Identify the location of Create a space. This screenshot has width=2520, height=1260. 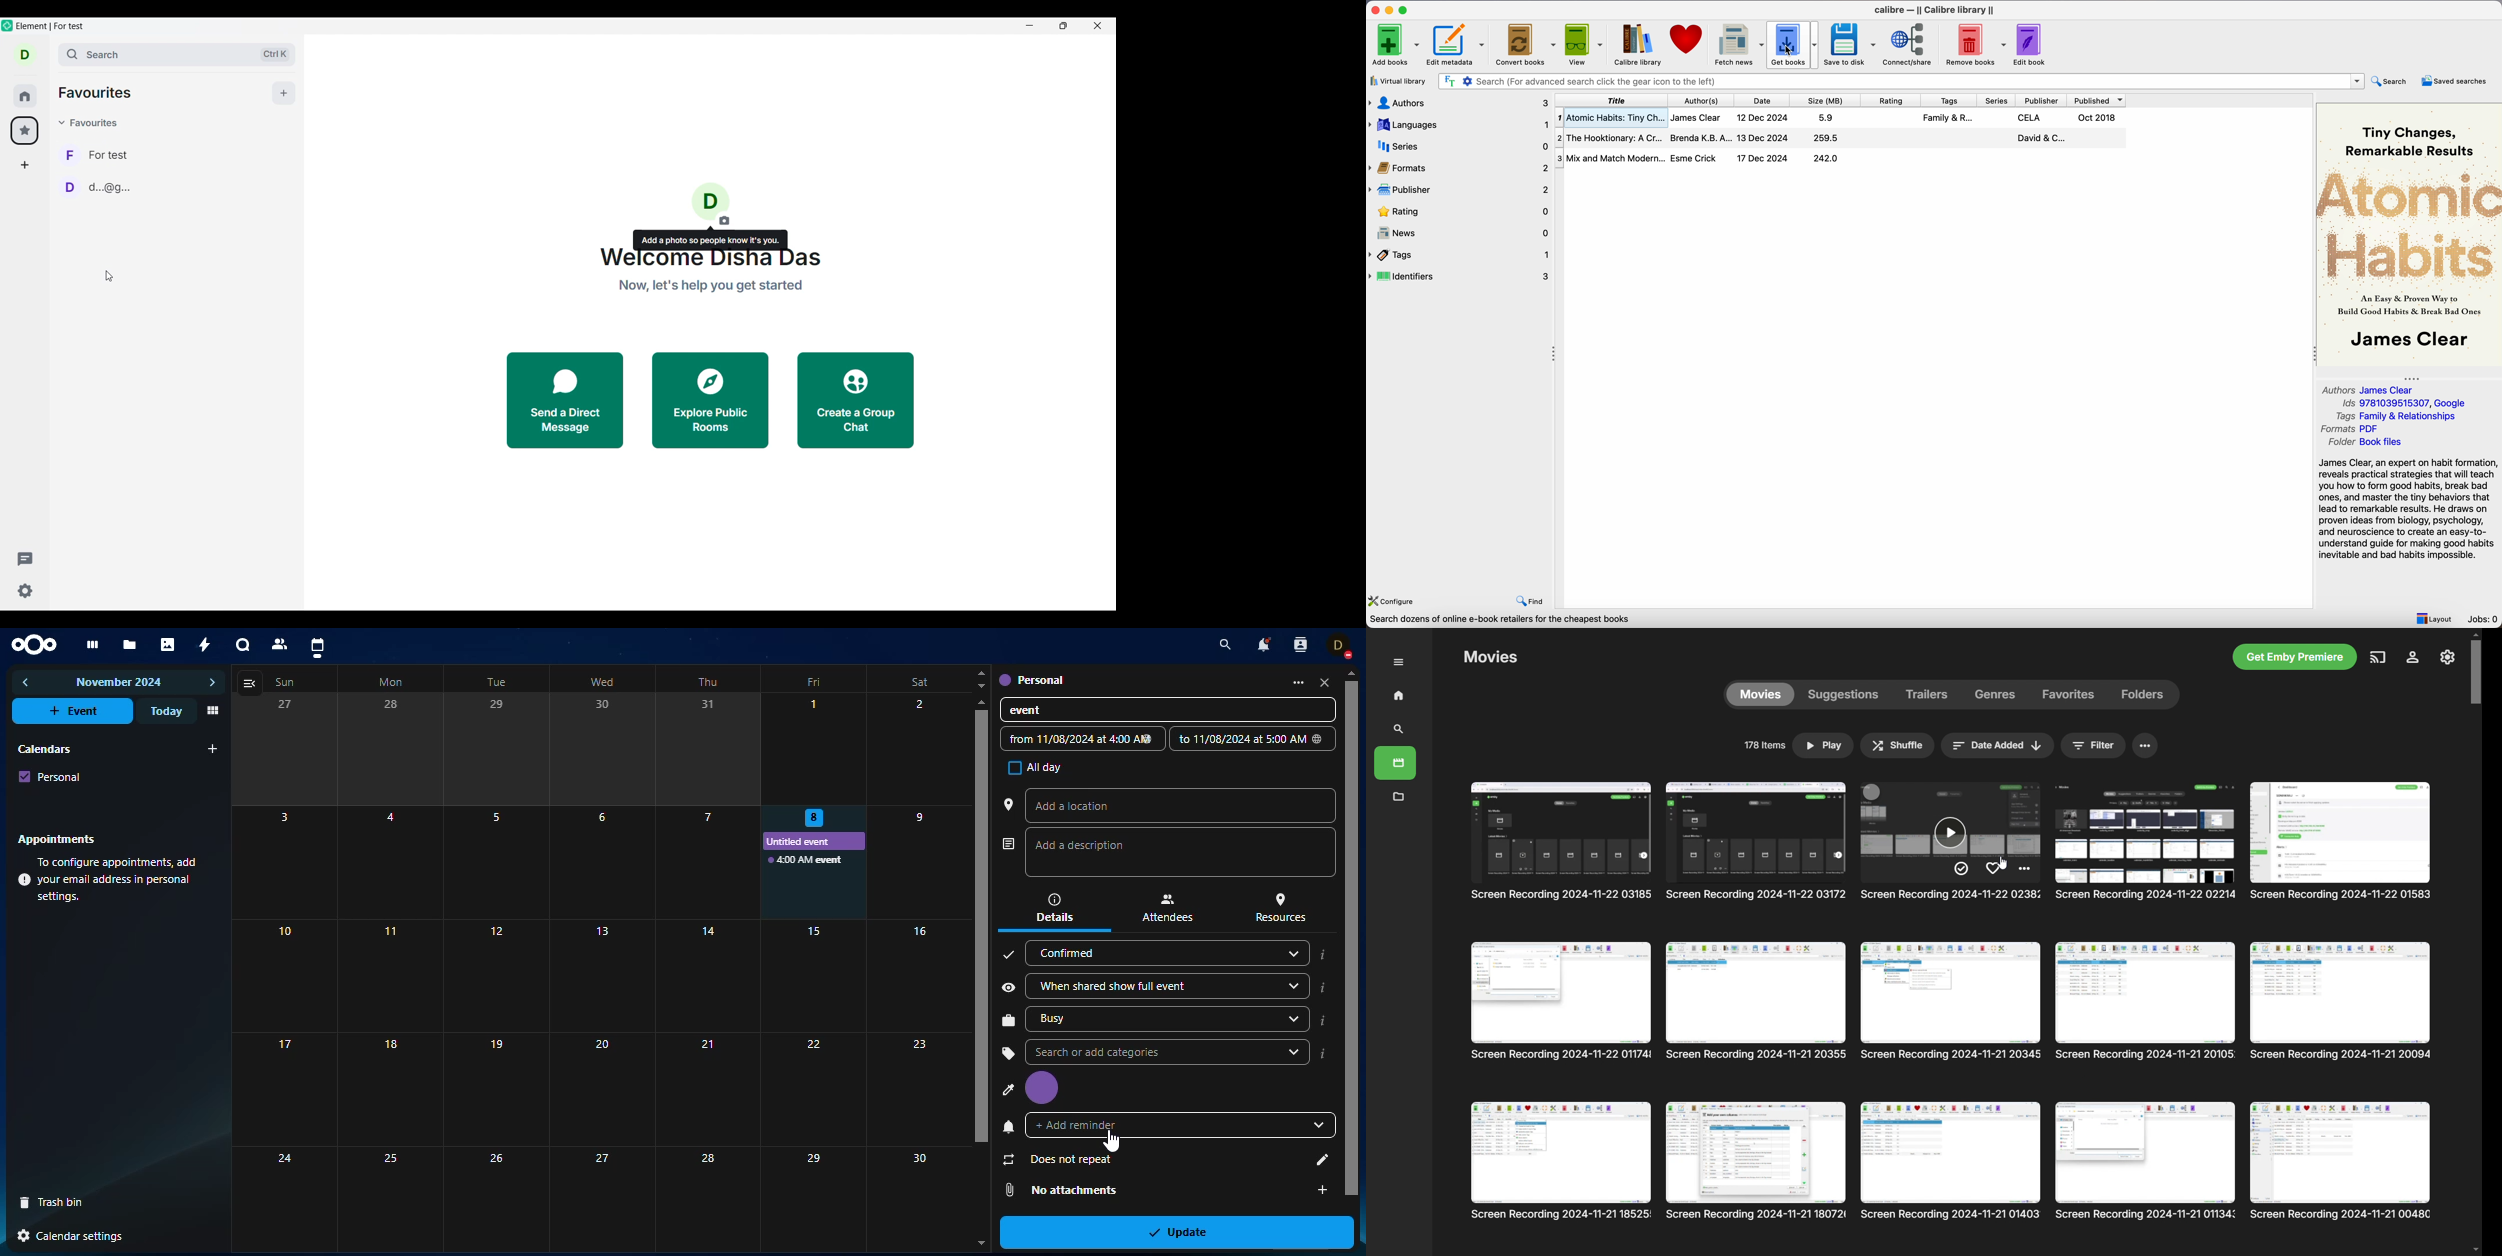
(24, 165).